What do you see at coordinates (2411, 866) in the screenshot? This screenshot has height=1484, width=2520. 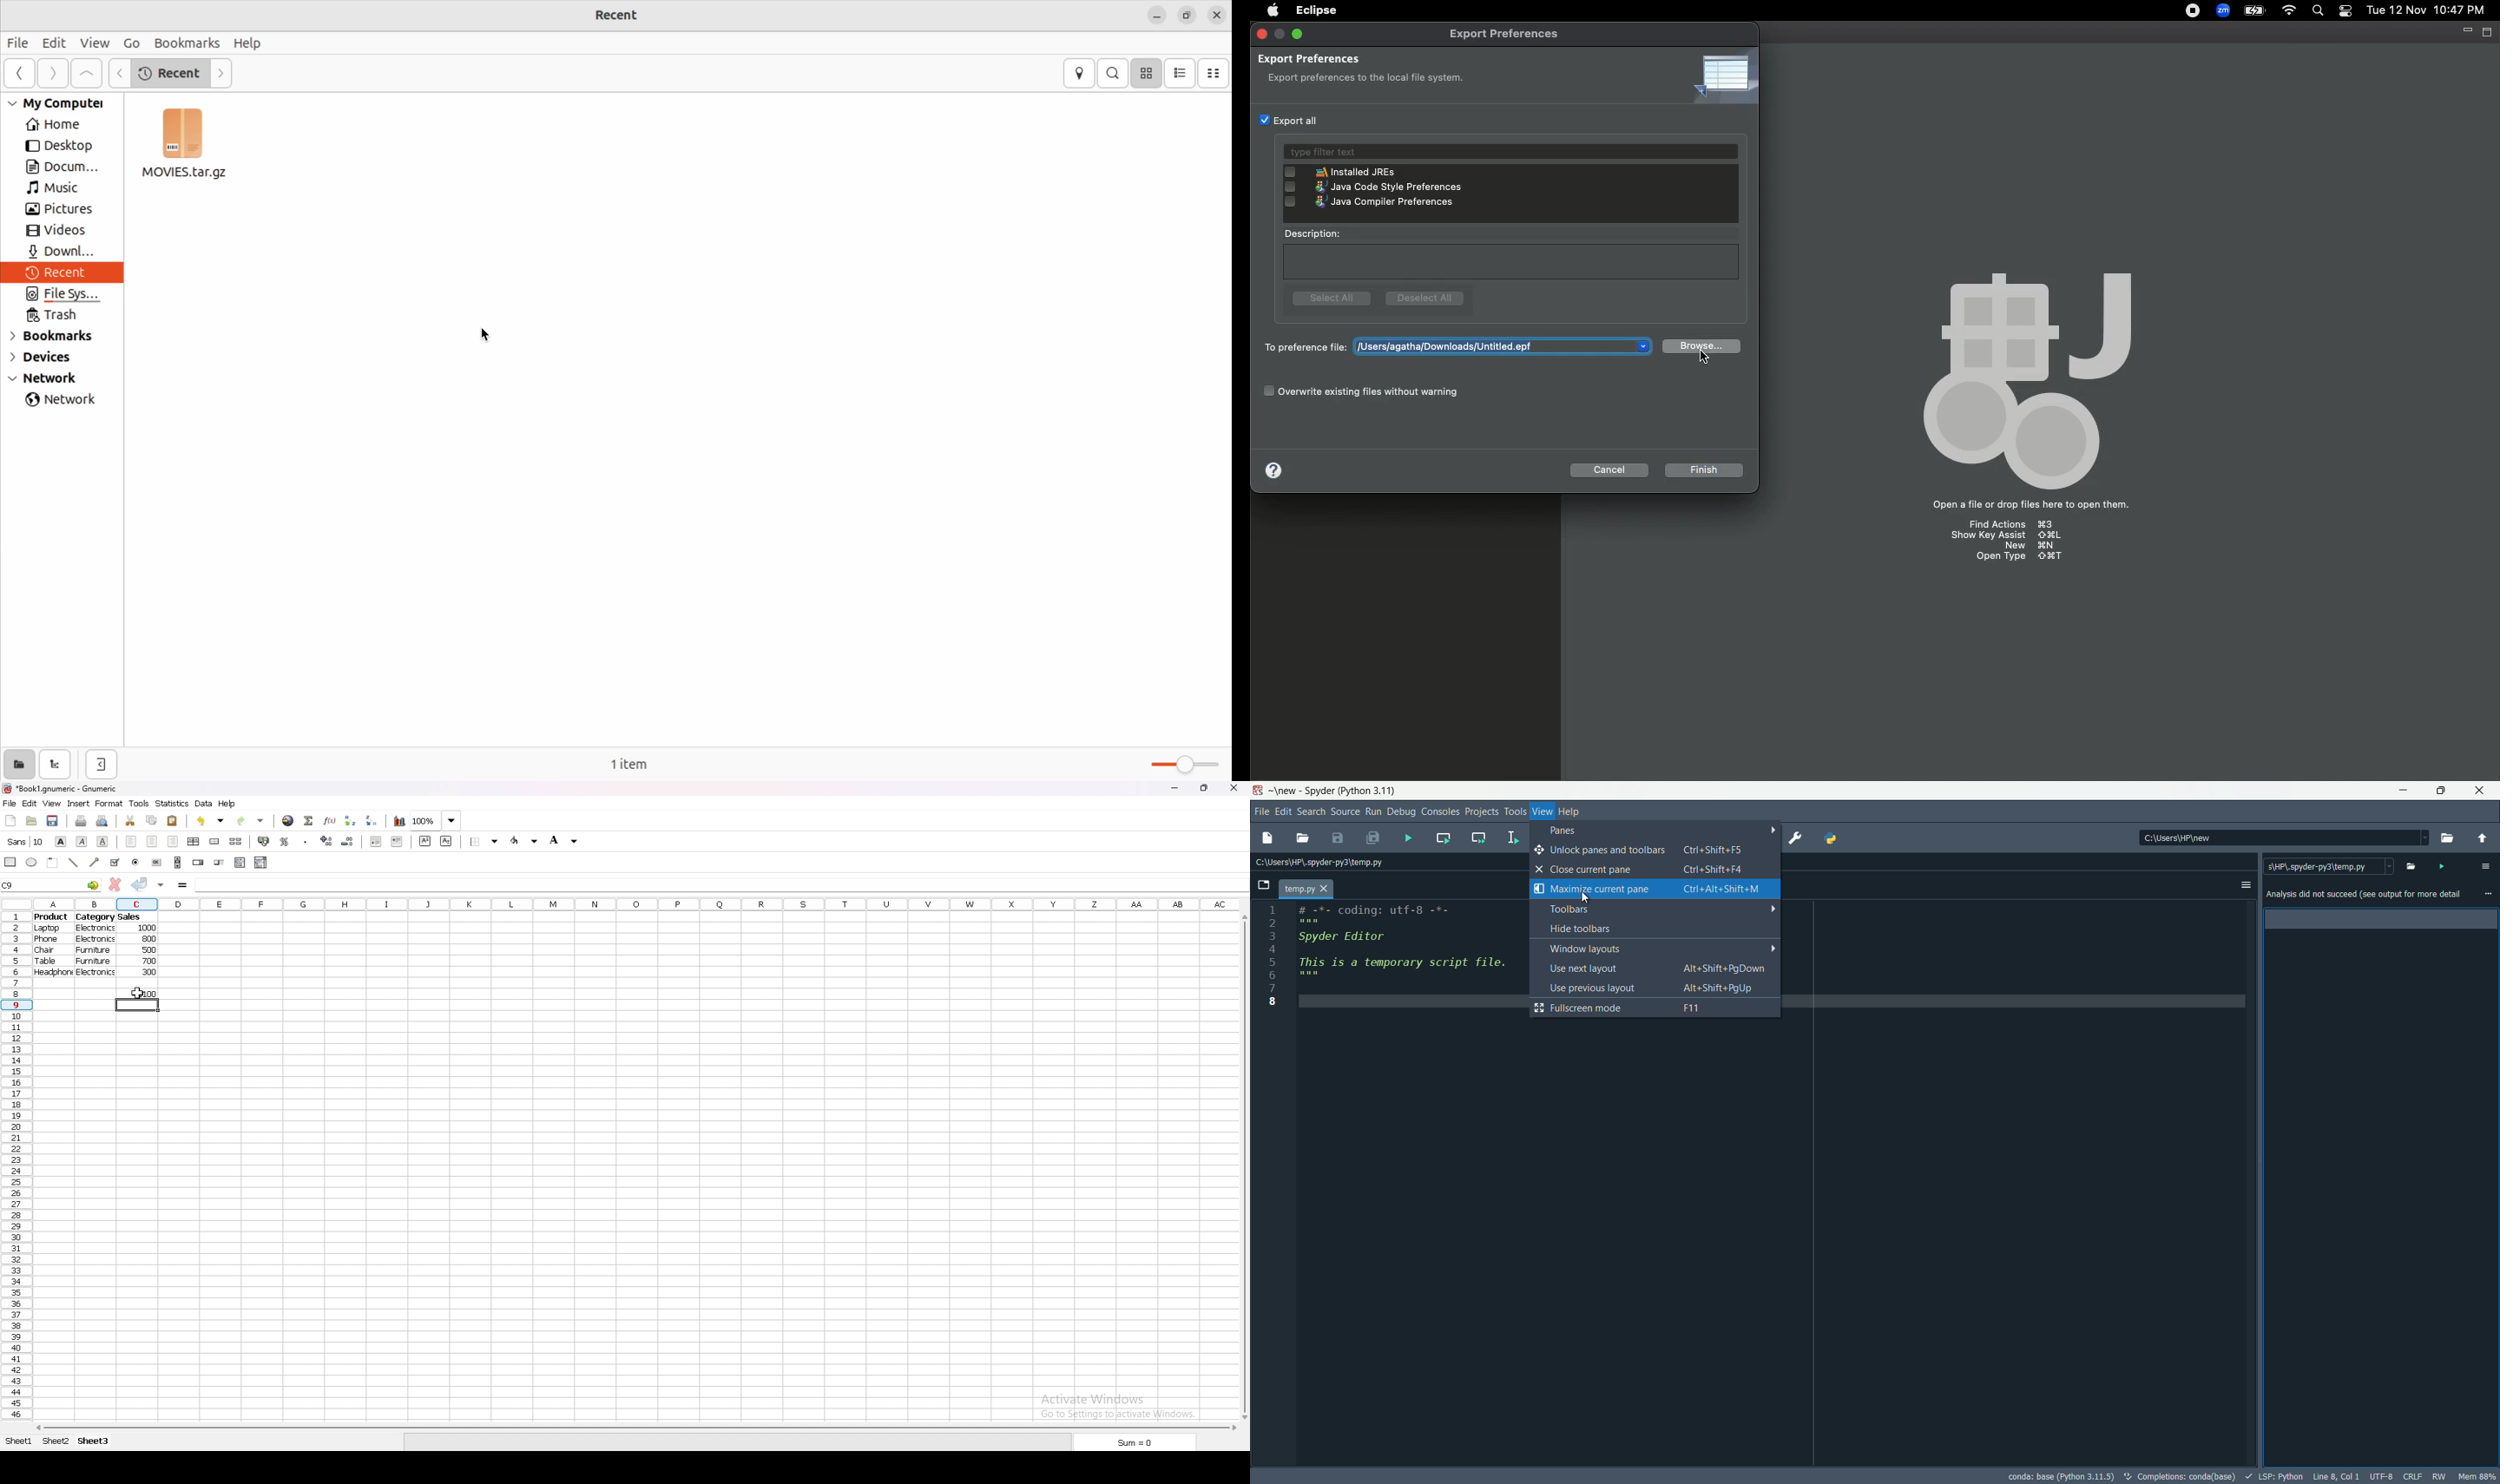 I see `open file` at bounding box center [2411, 866].